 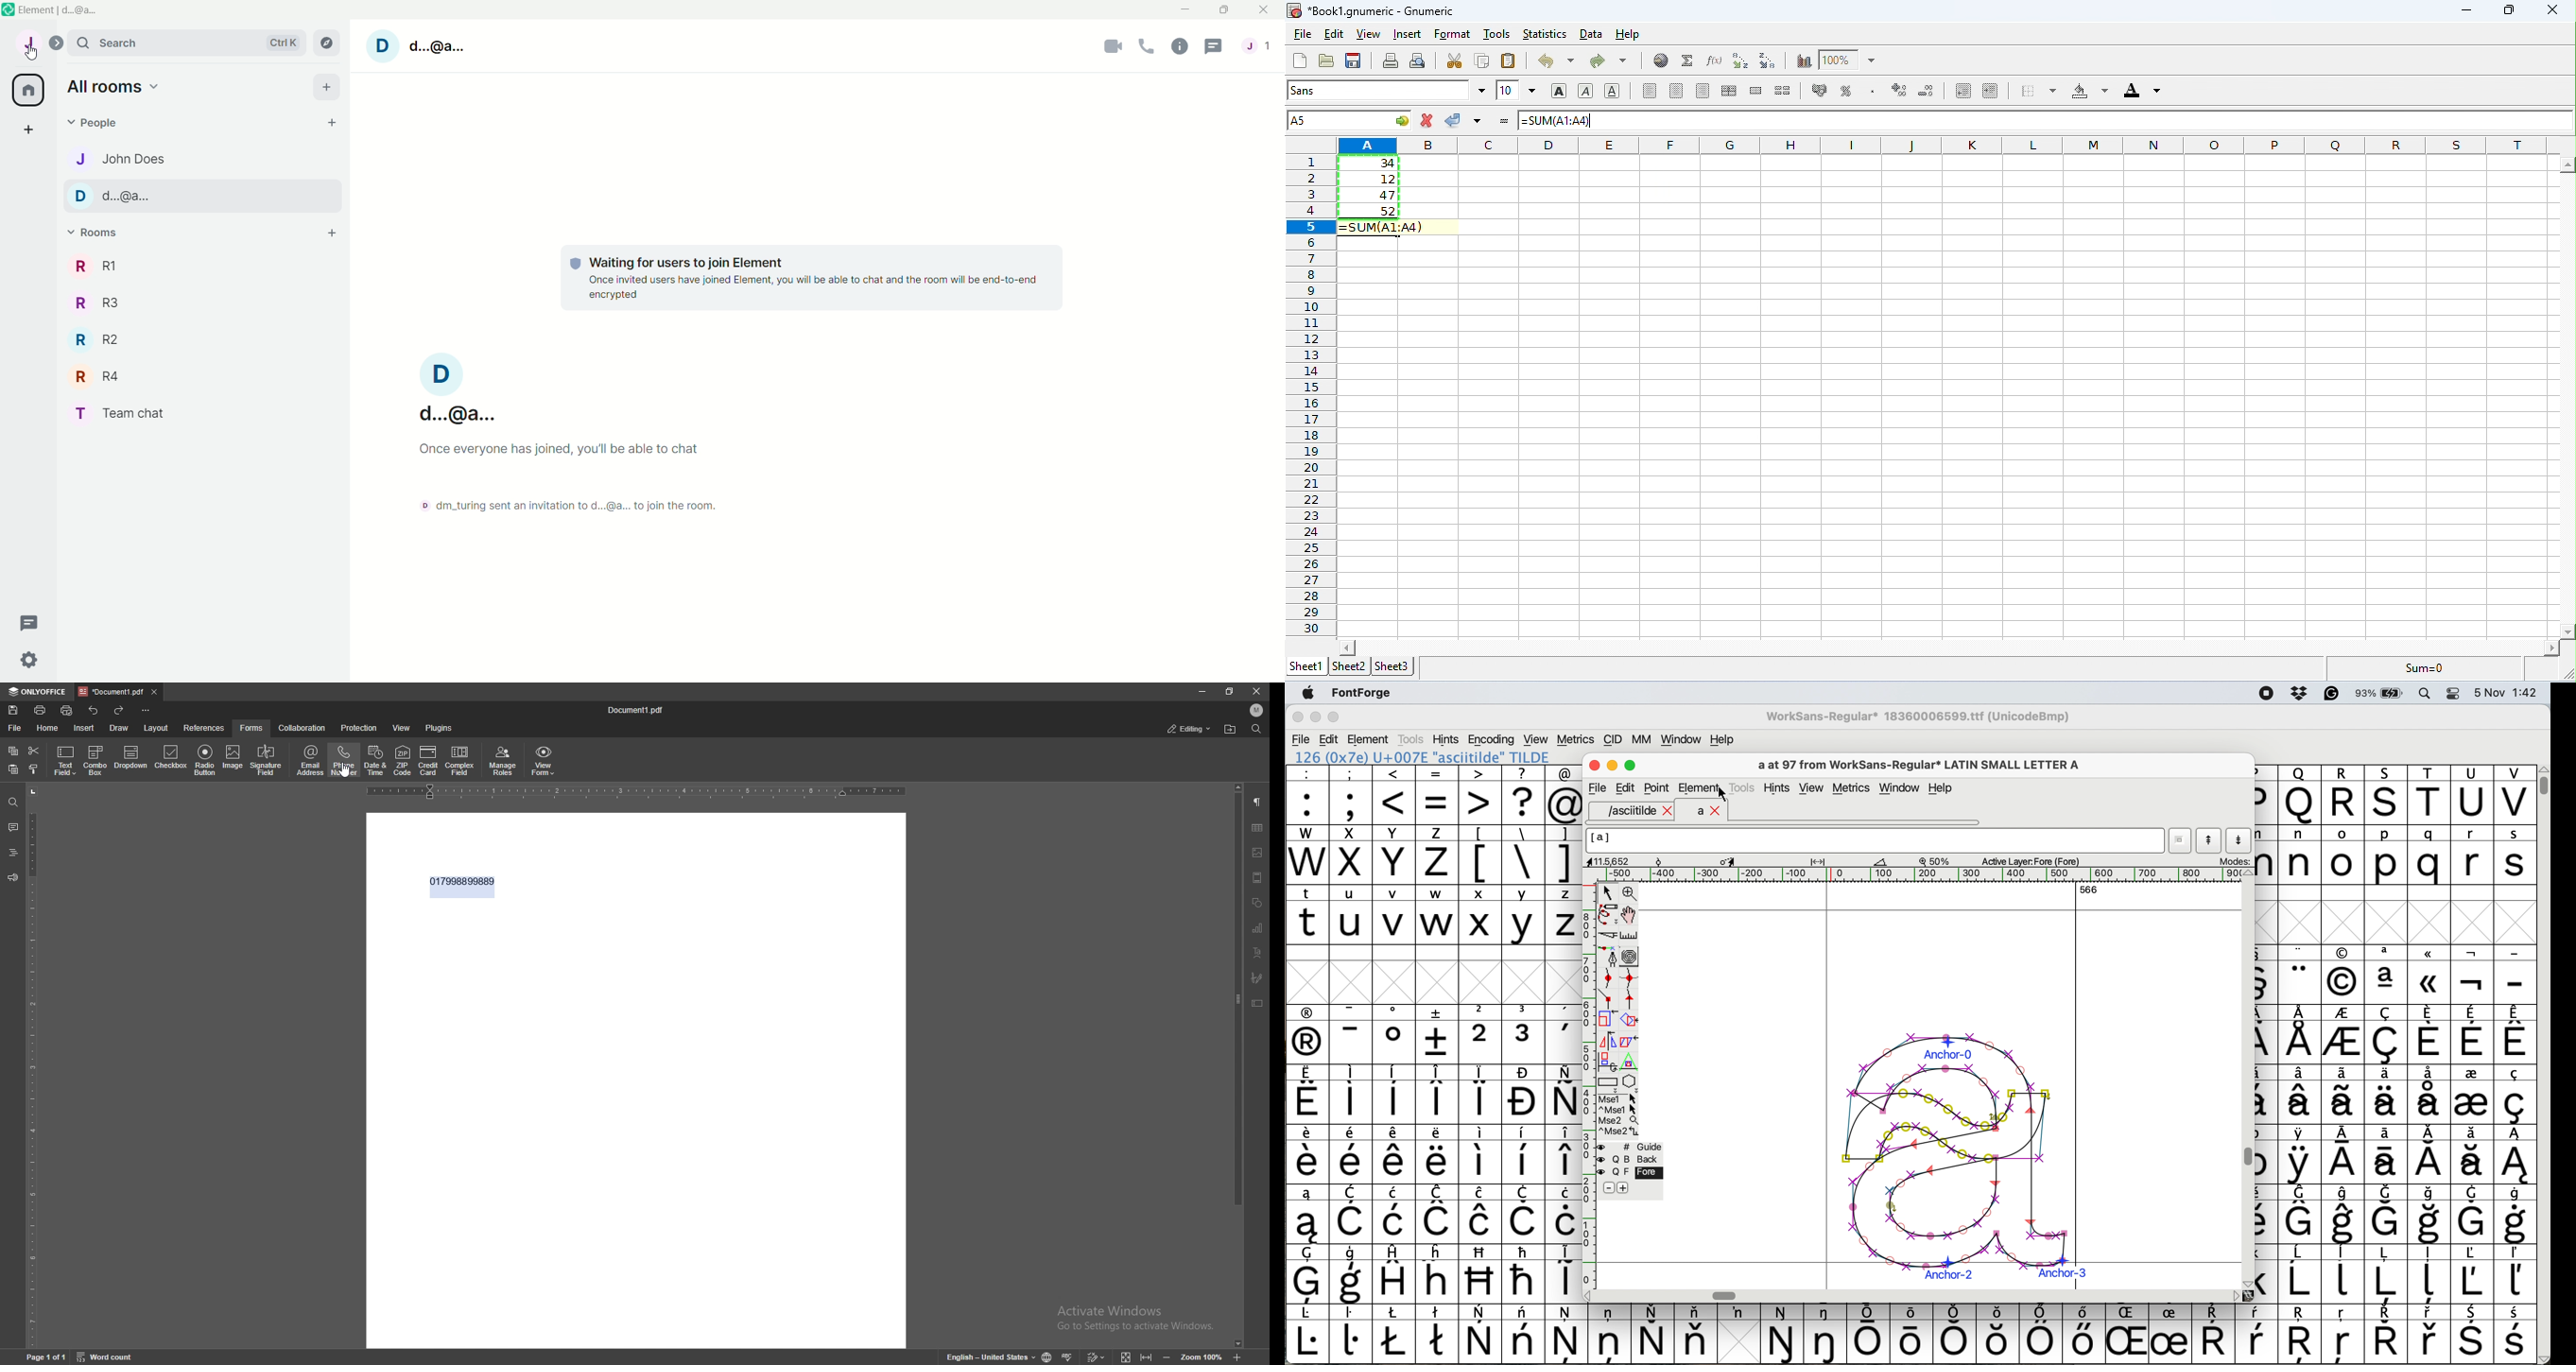 What do you see at coordinates (2038, 90) in the screenshot?
I see `borders` at bounding box center [2038, 90].